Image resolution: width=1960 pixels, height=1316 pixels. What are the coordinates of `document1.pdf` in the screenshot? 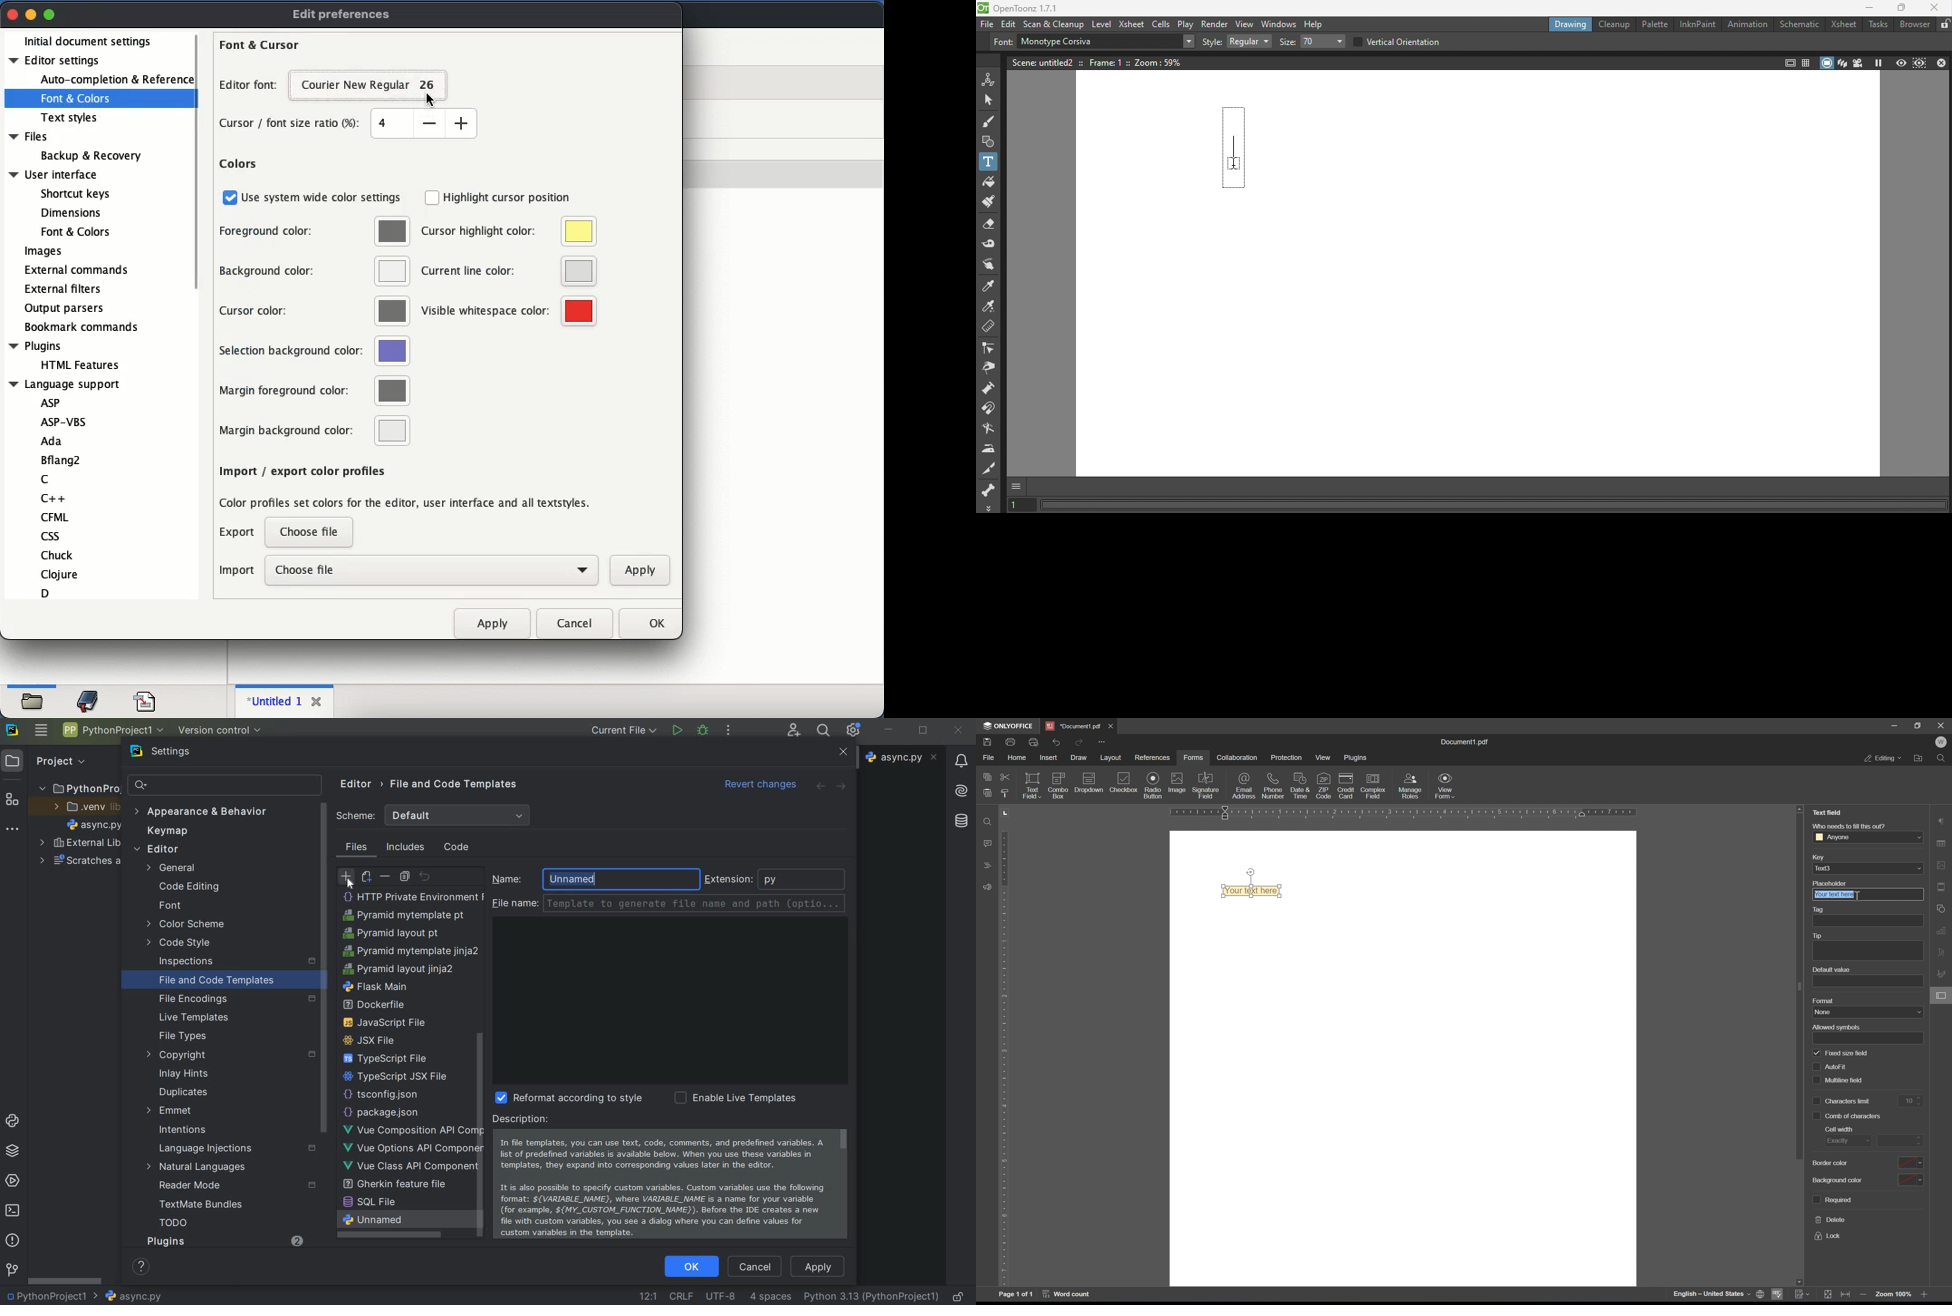 It's located at (1464, 743).